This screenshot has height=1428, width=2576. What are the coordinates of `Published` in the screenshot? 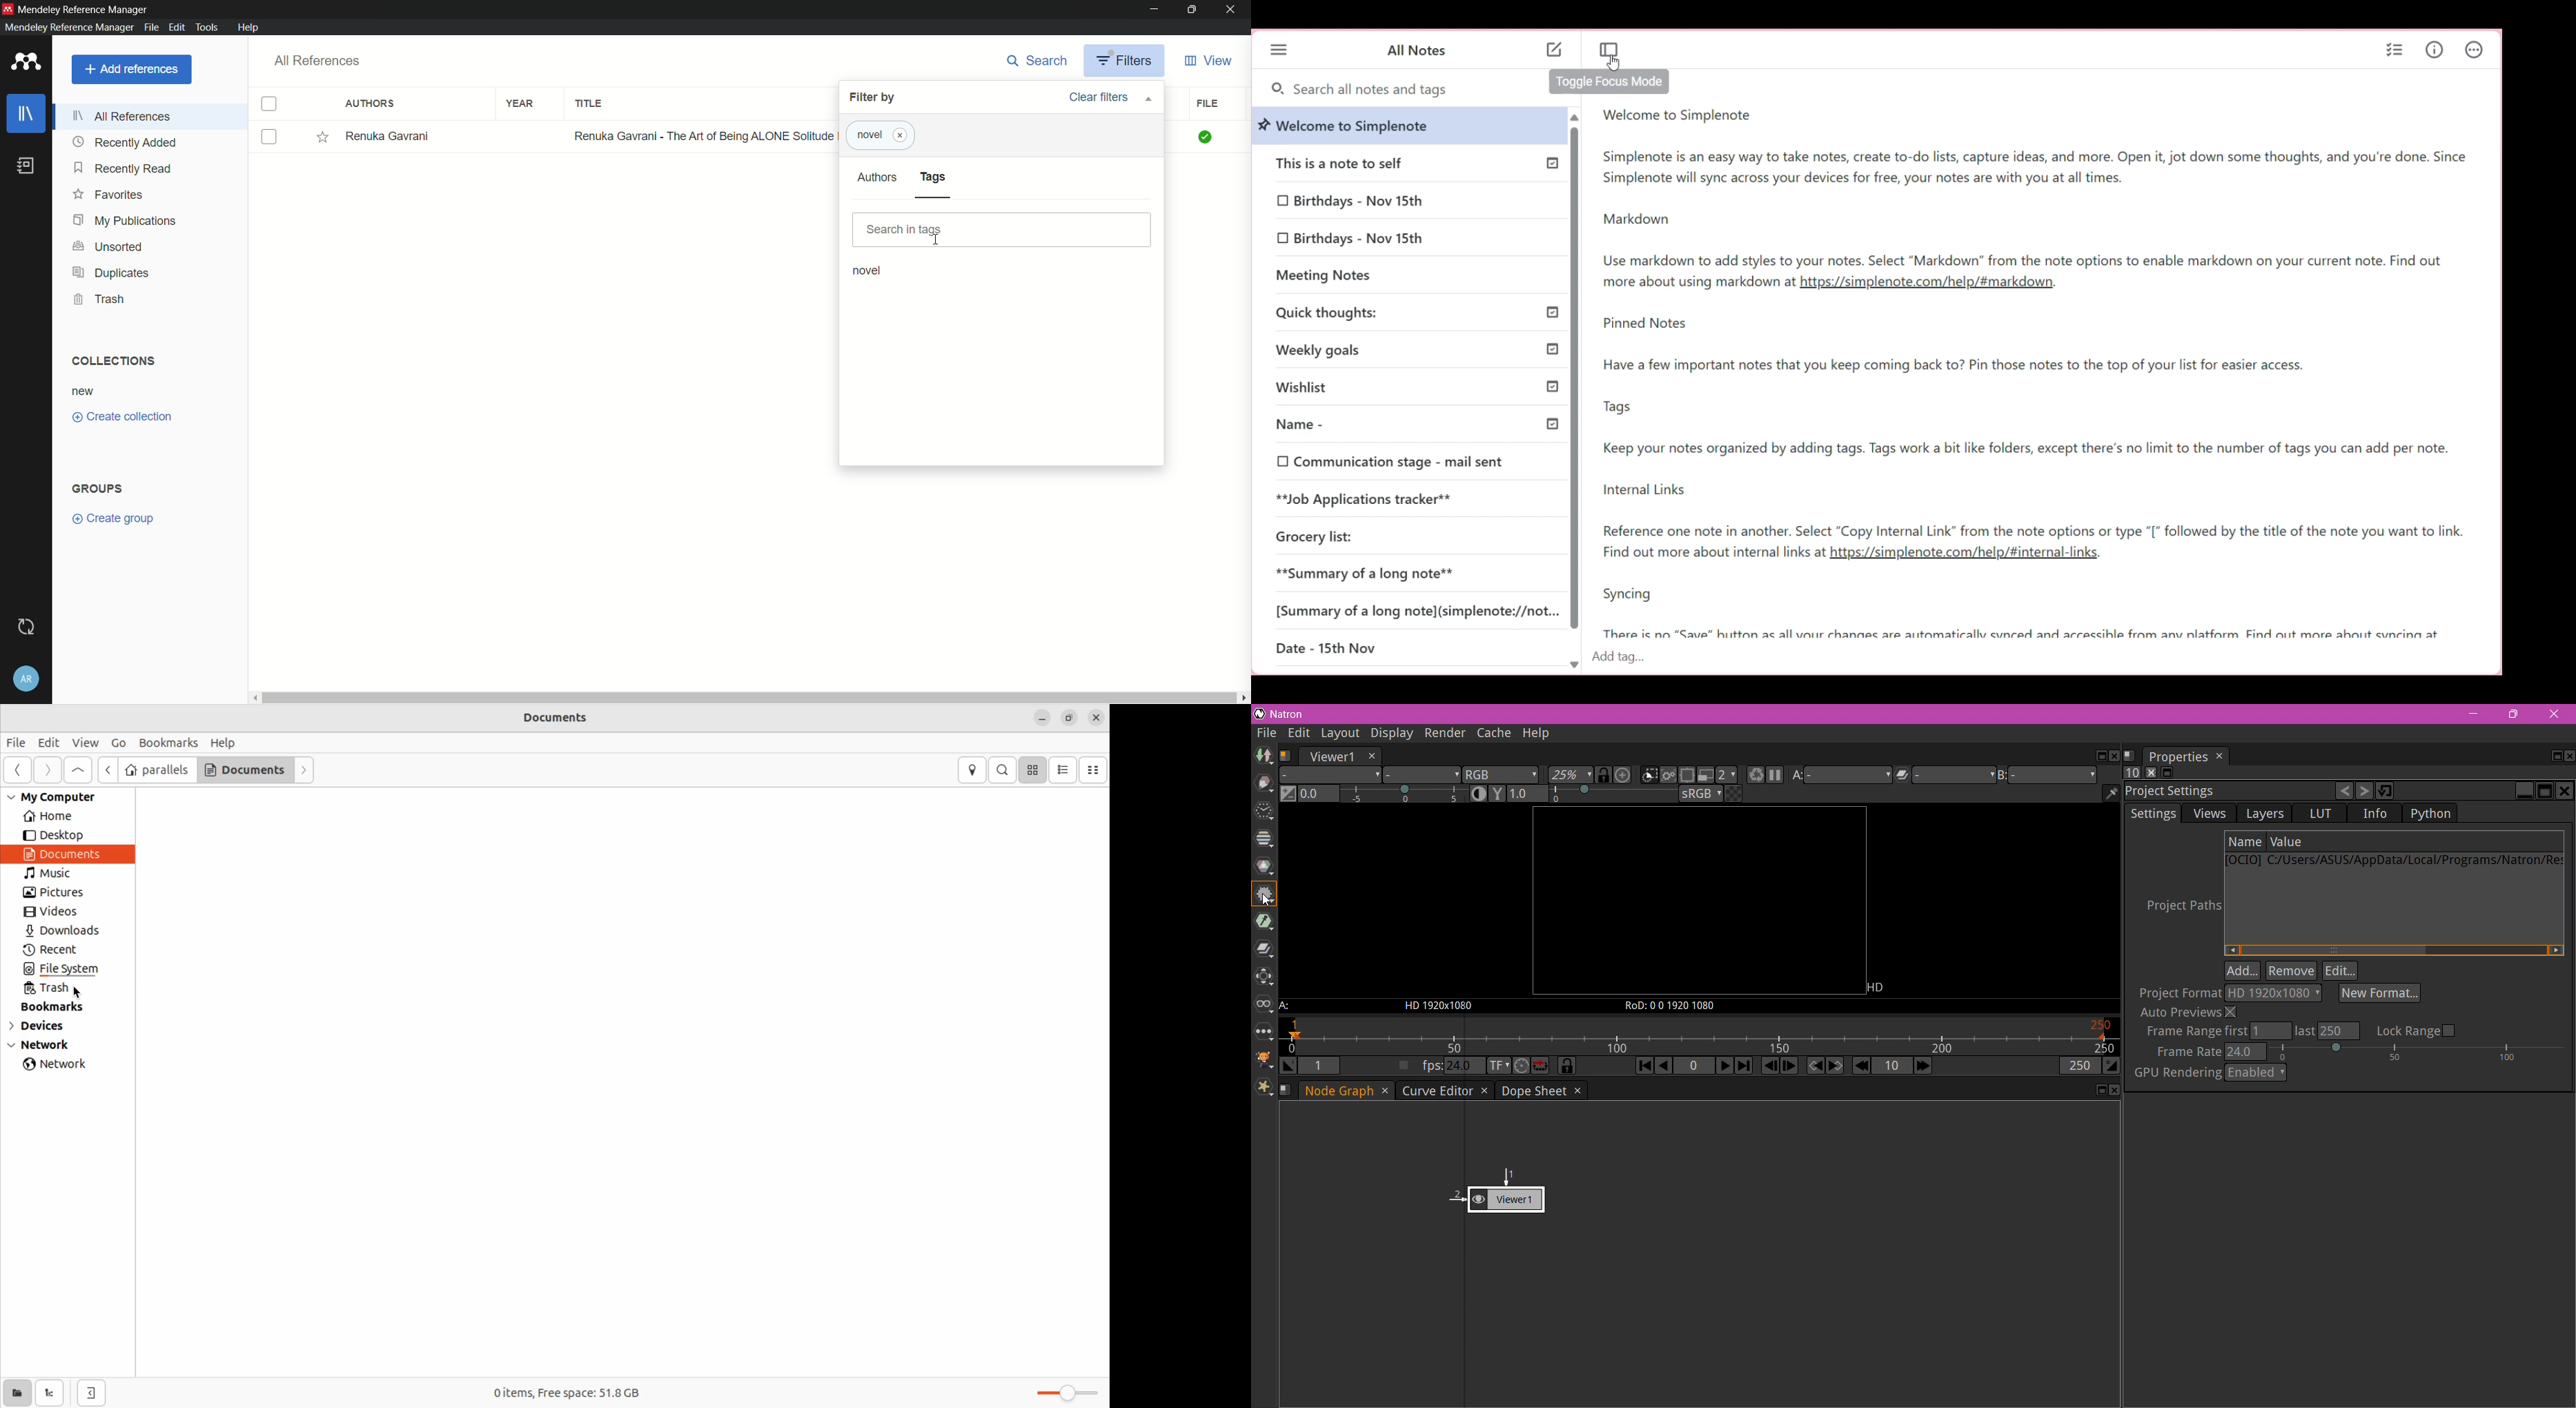 It's located at (1552, 385).